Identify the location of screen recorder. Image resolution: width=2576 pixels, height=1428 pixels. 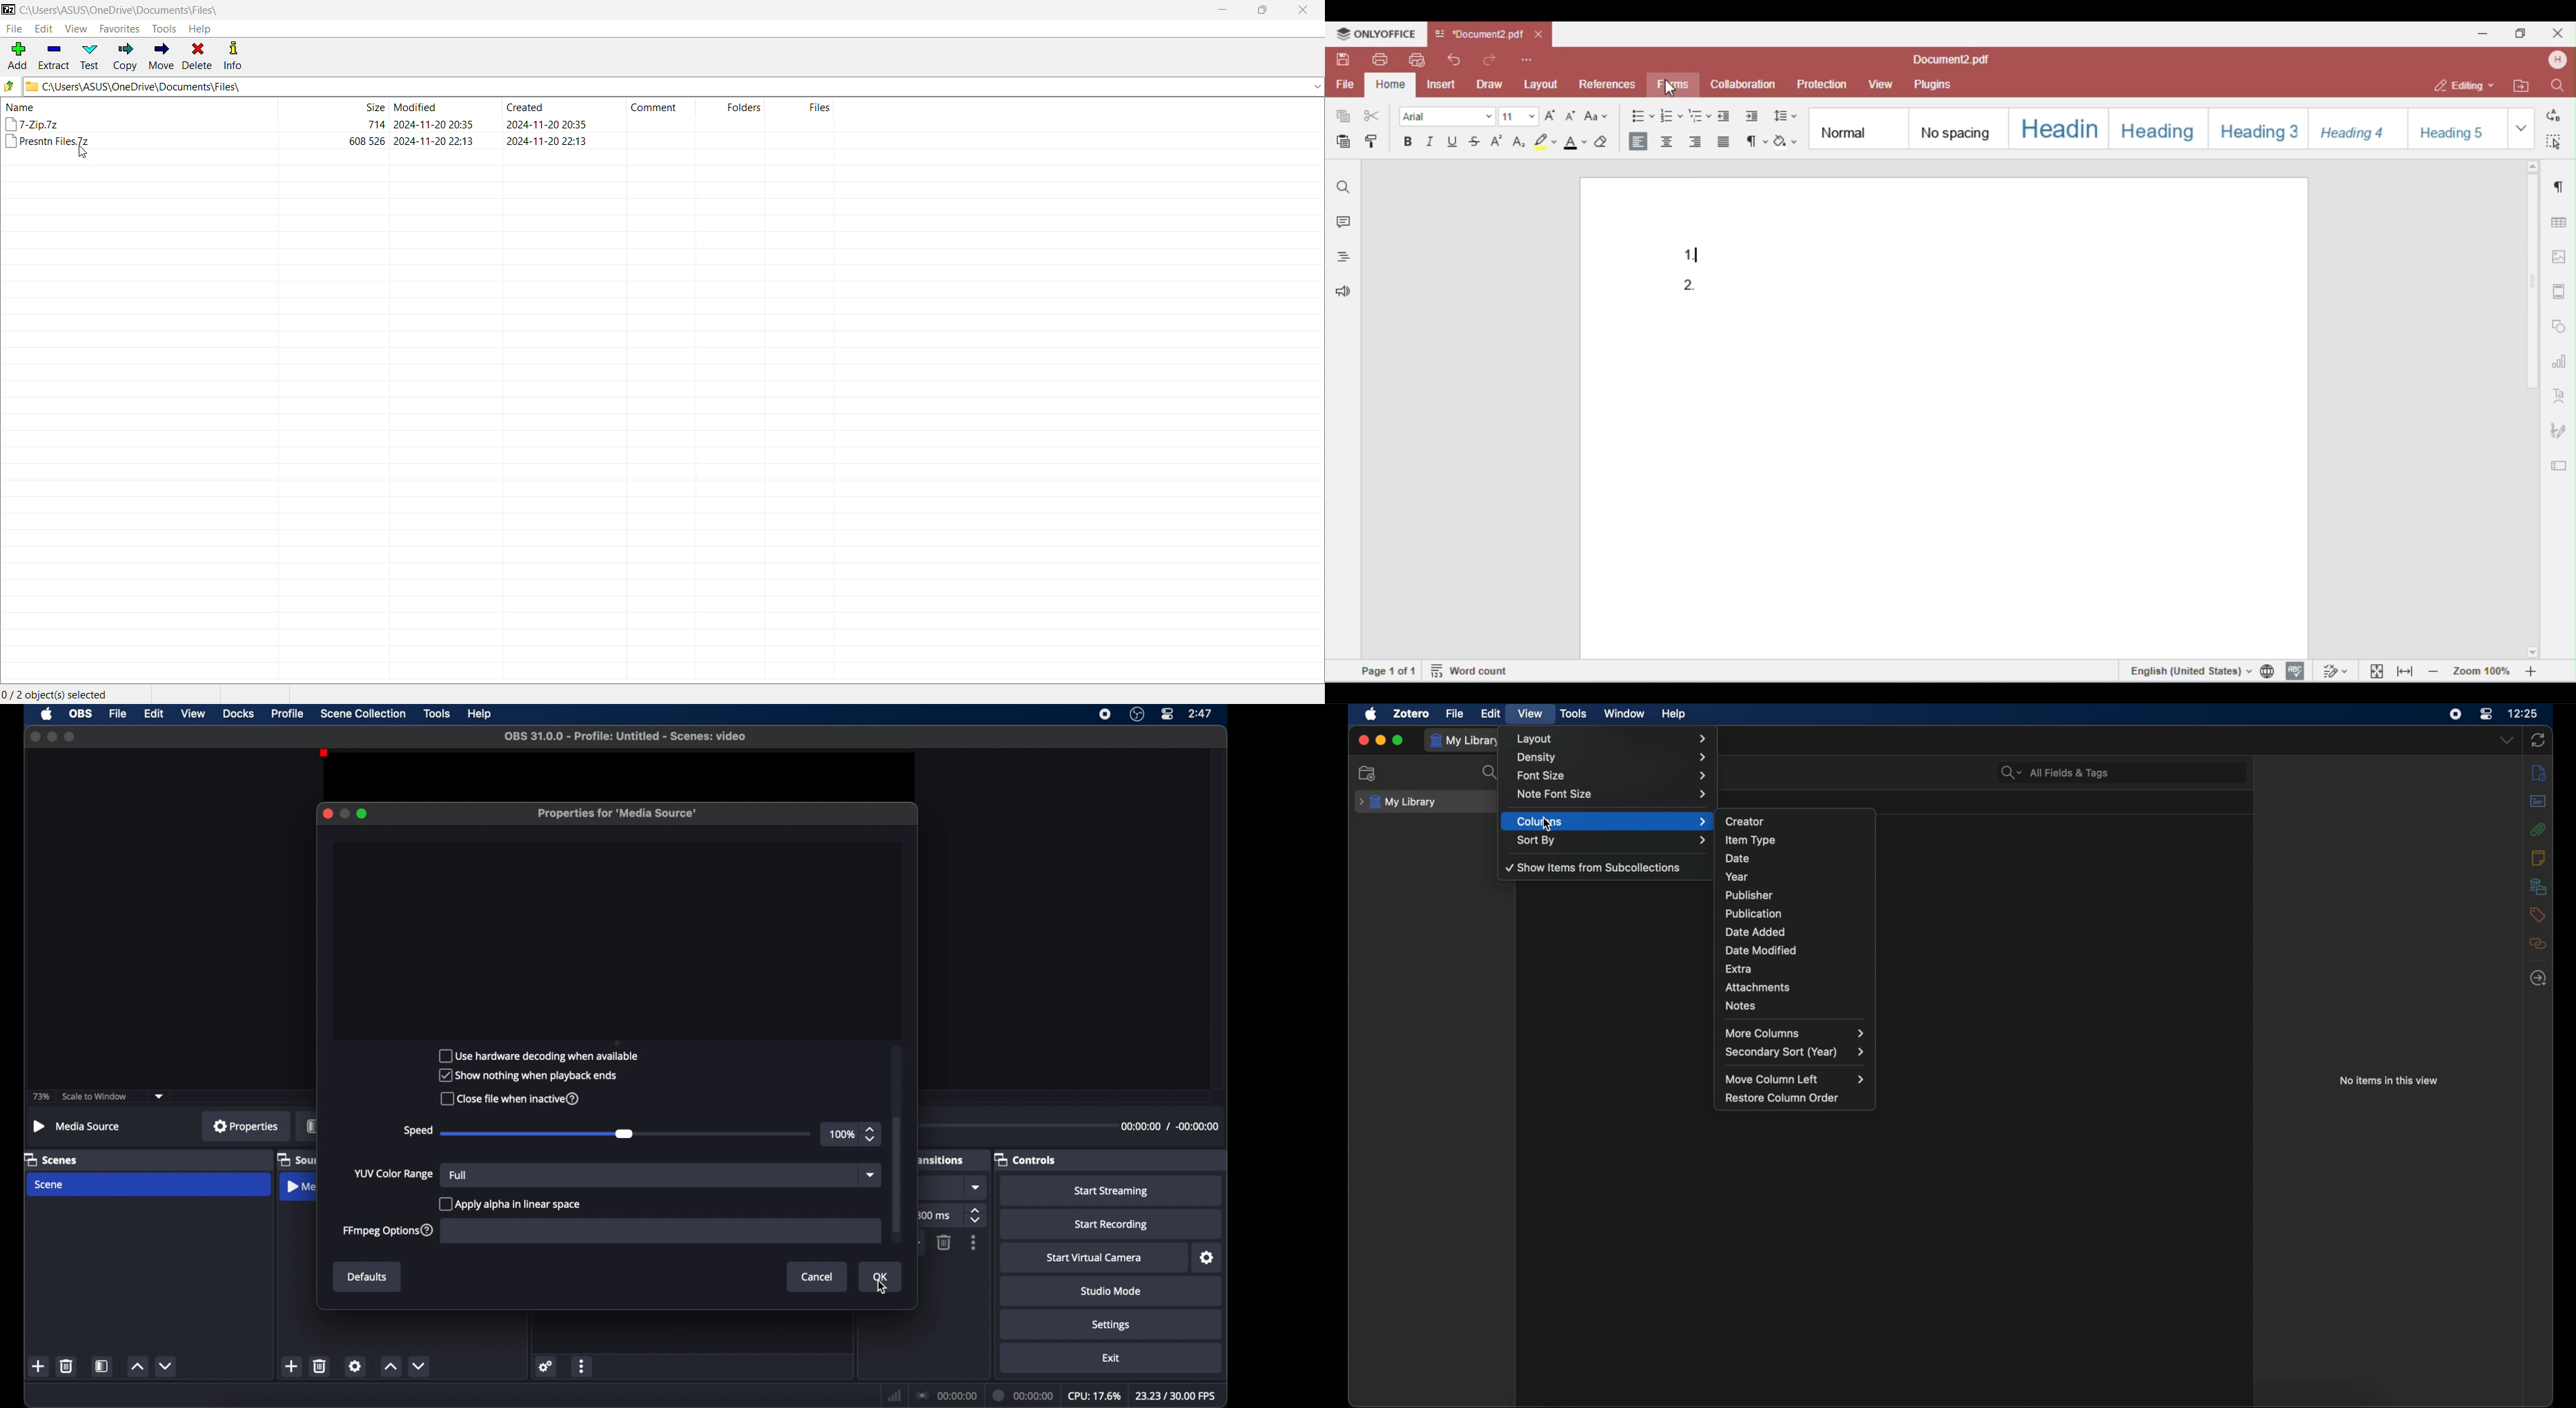
(2458, 714).